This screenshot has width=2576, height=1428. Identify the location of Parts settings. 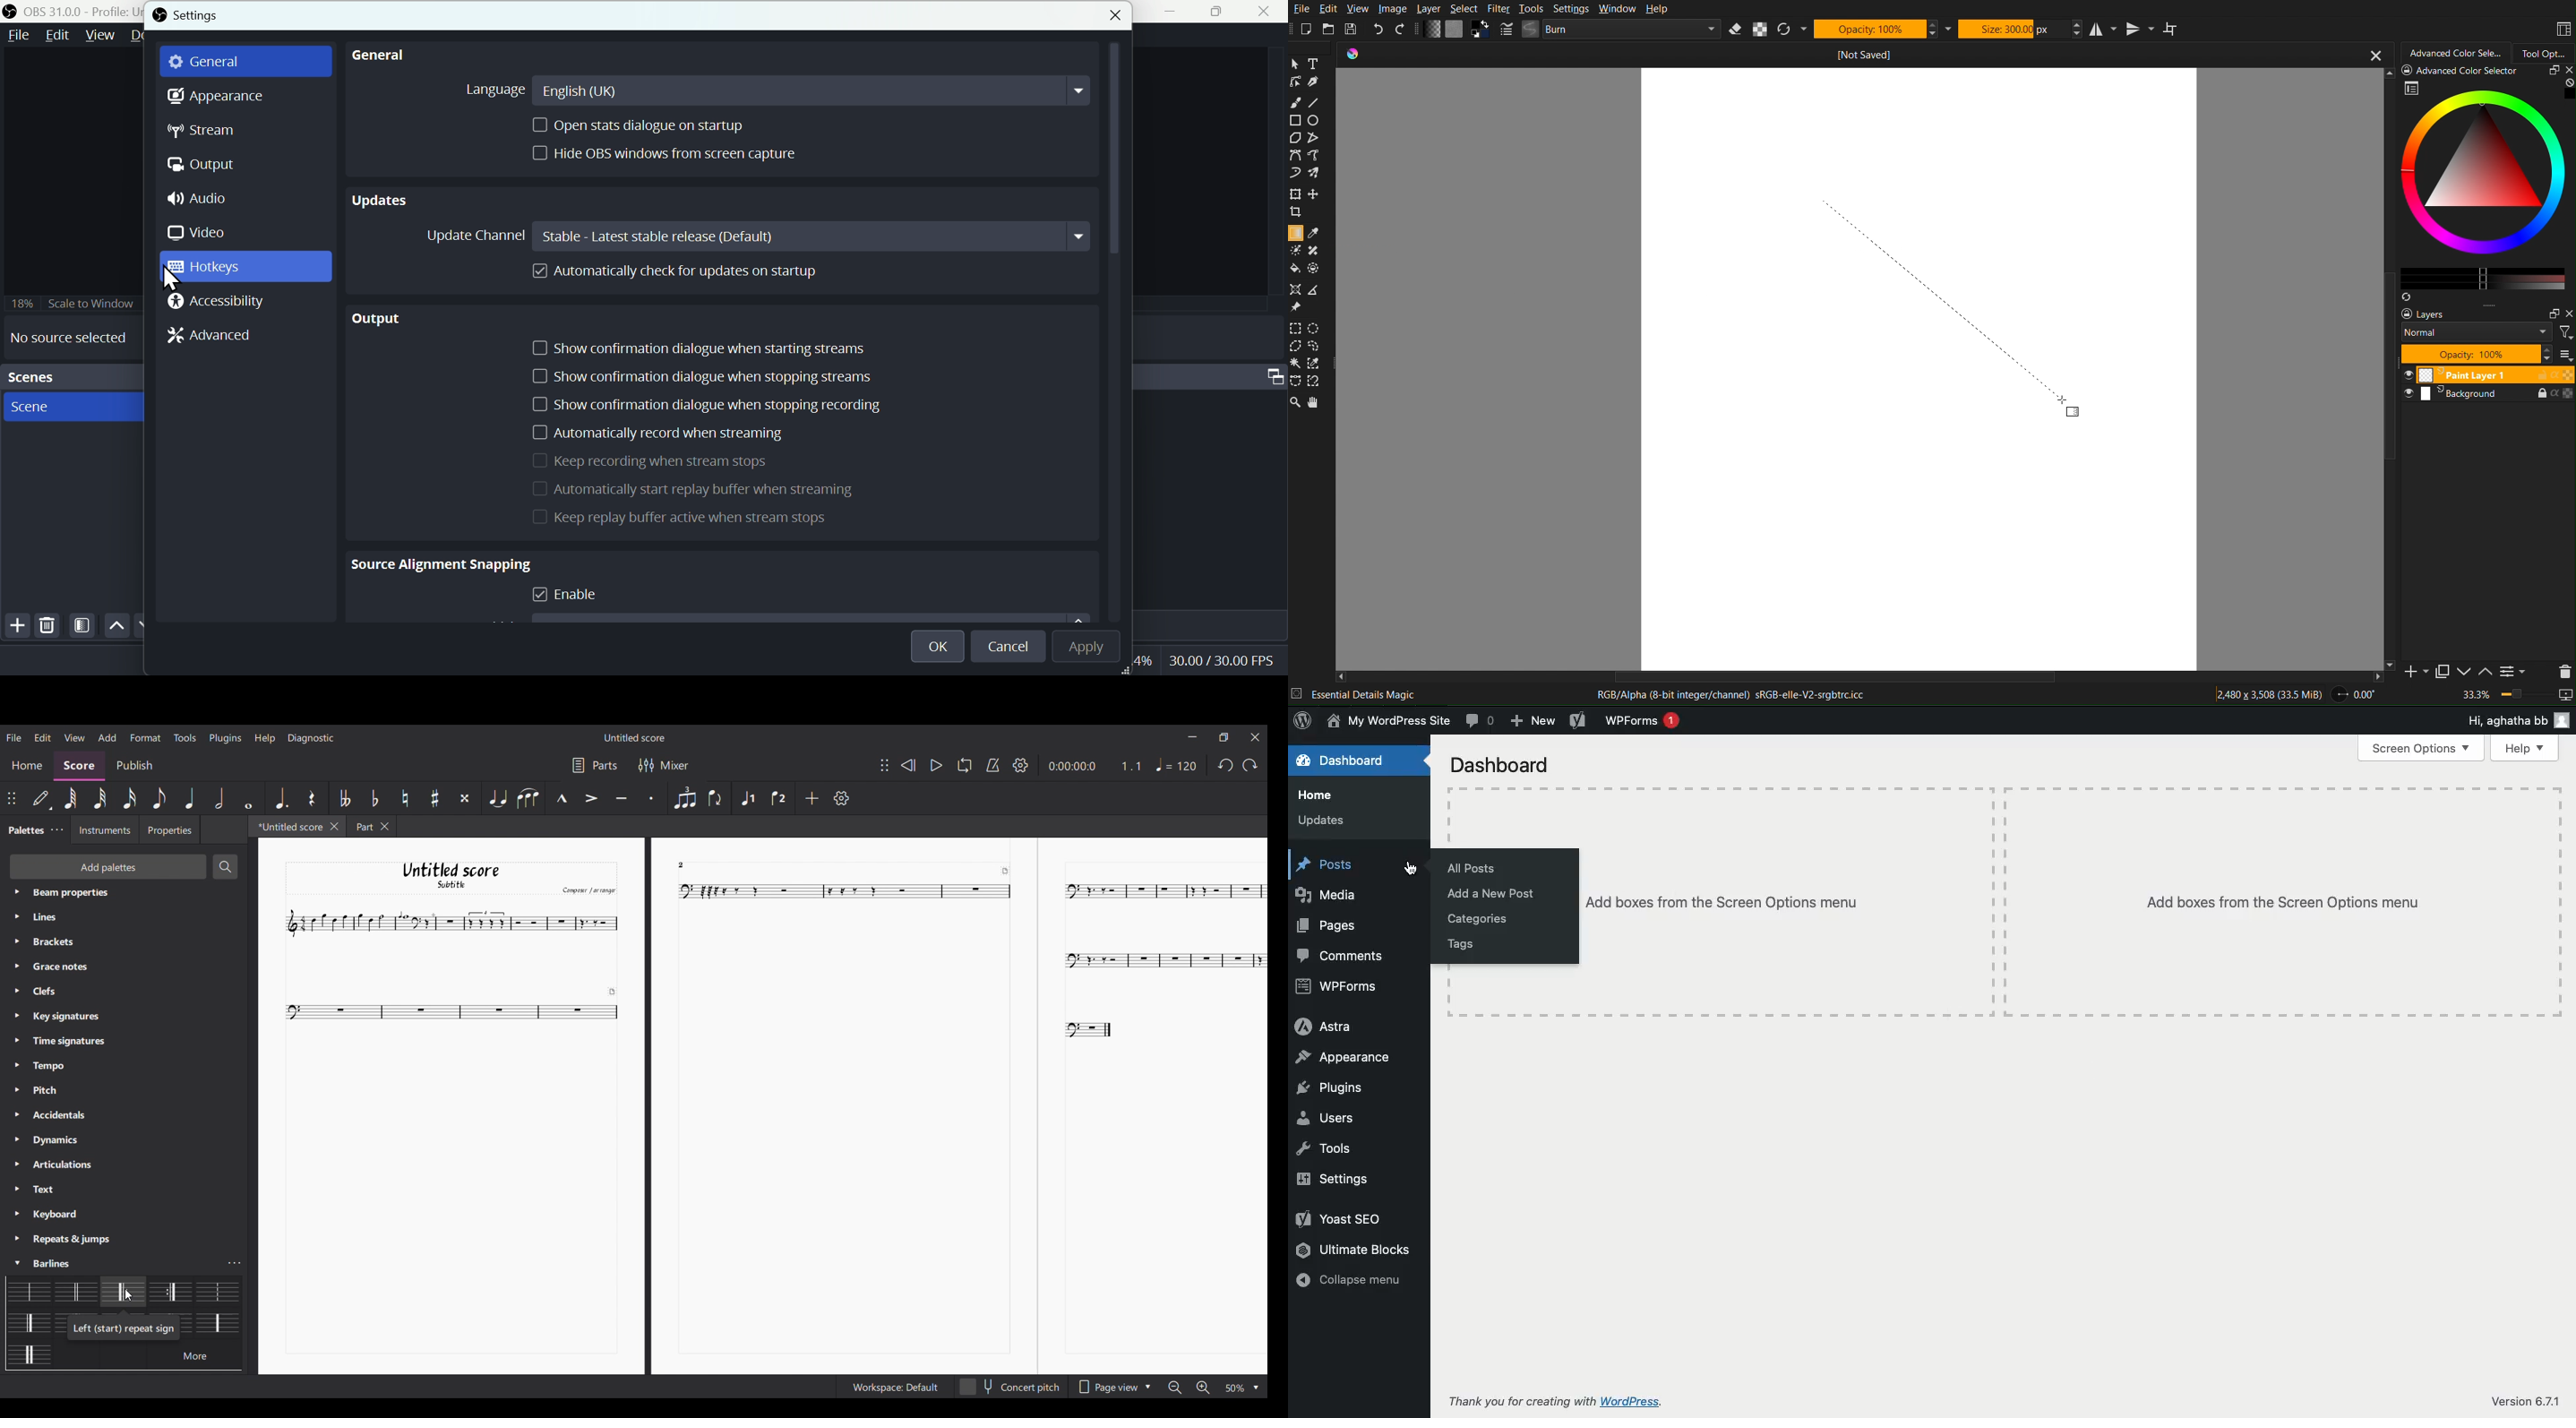
(595, 765).